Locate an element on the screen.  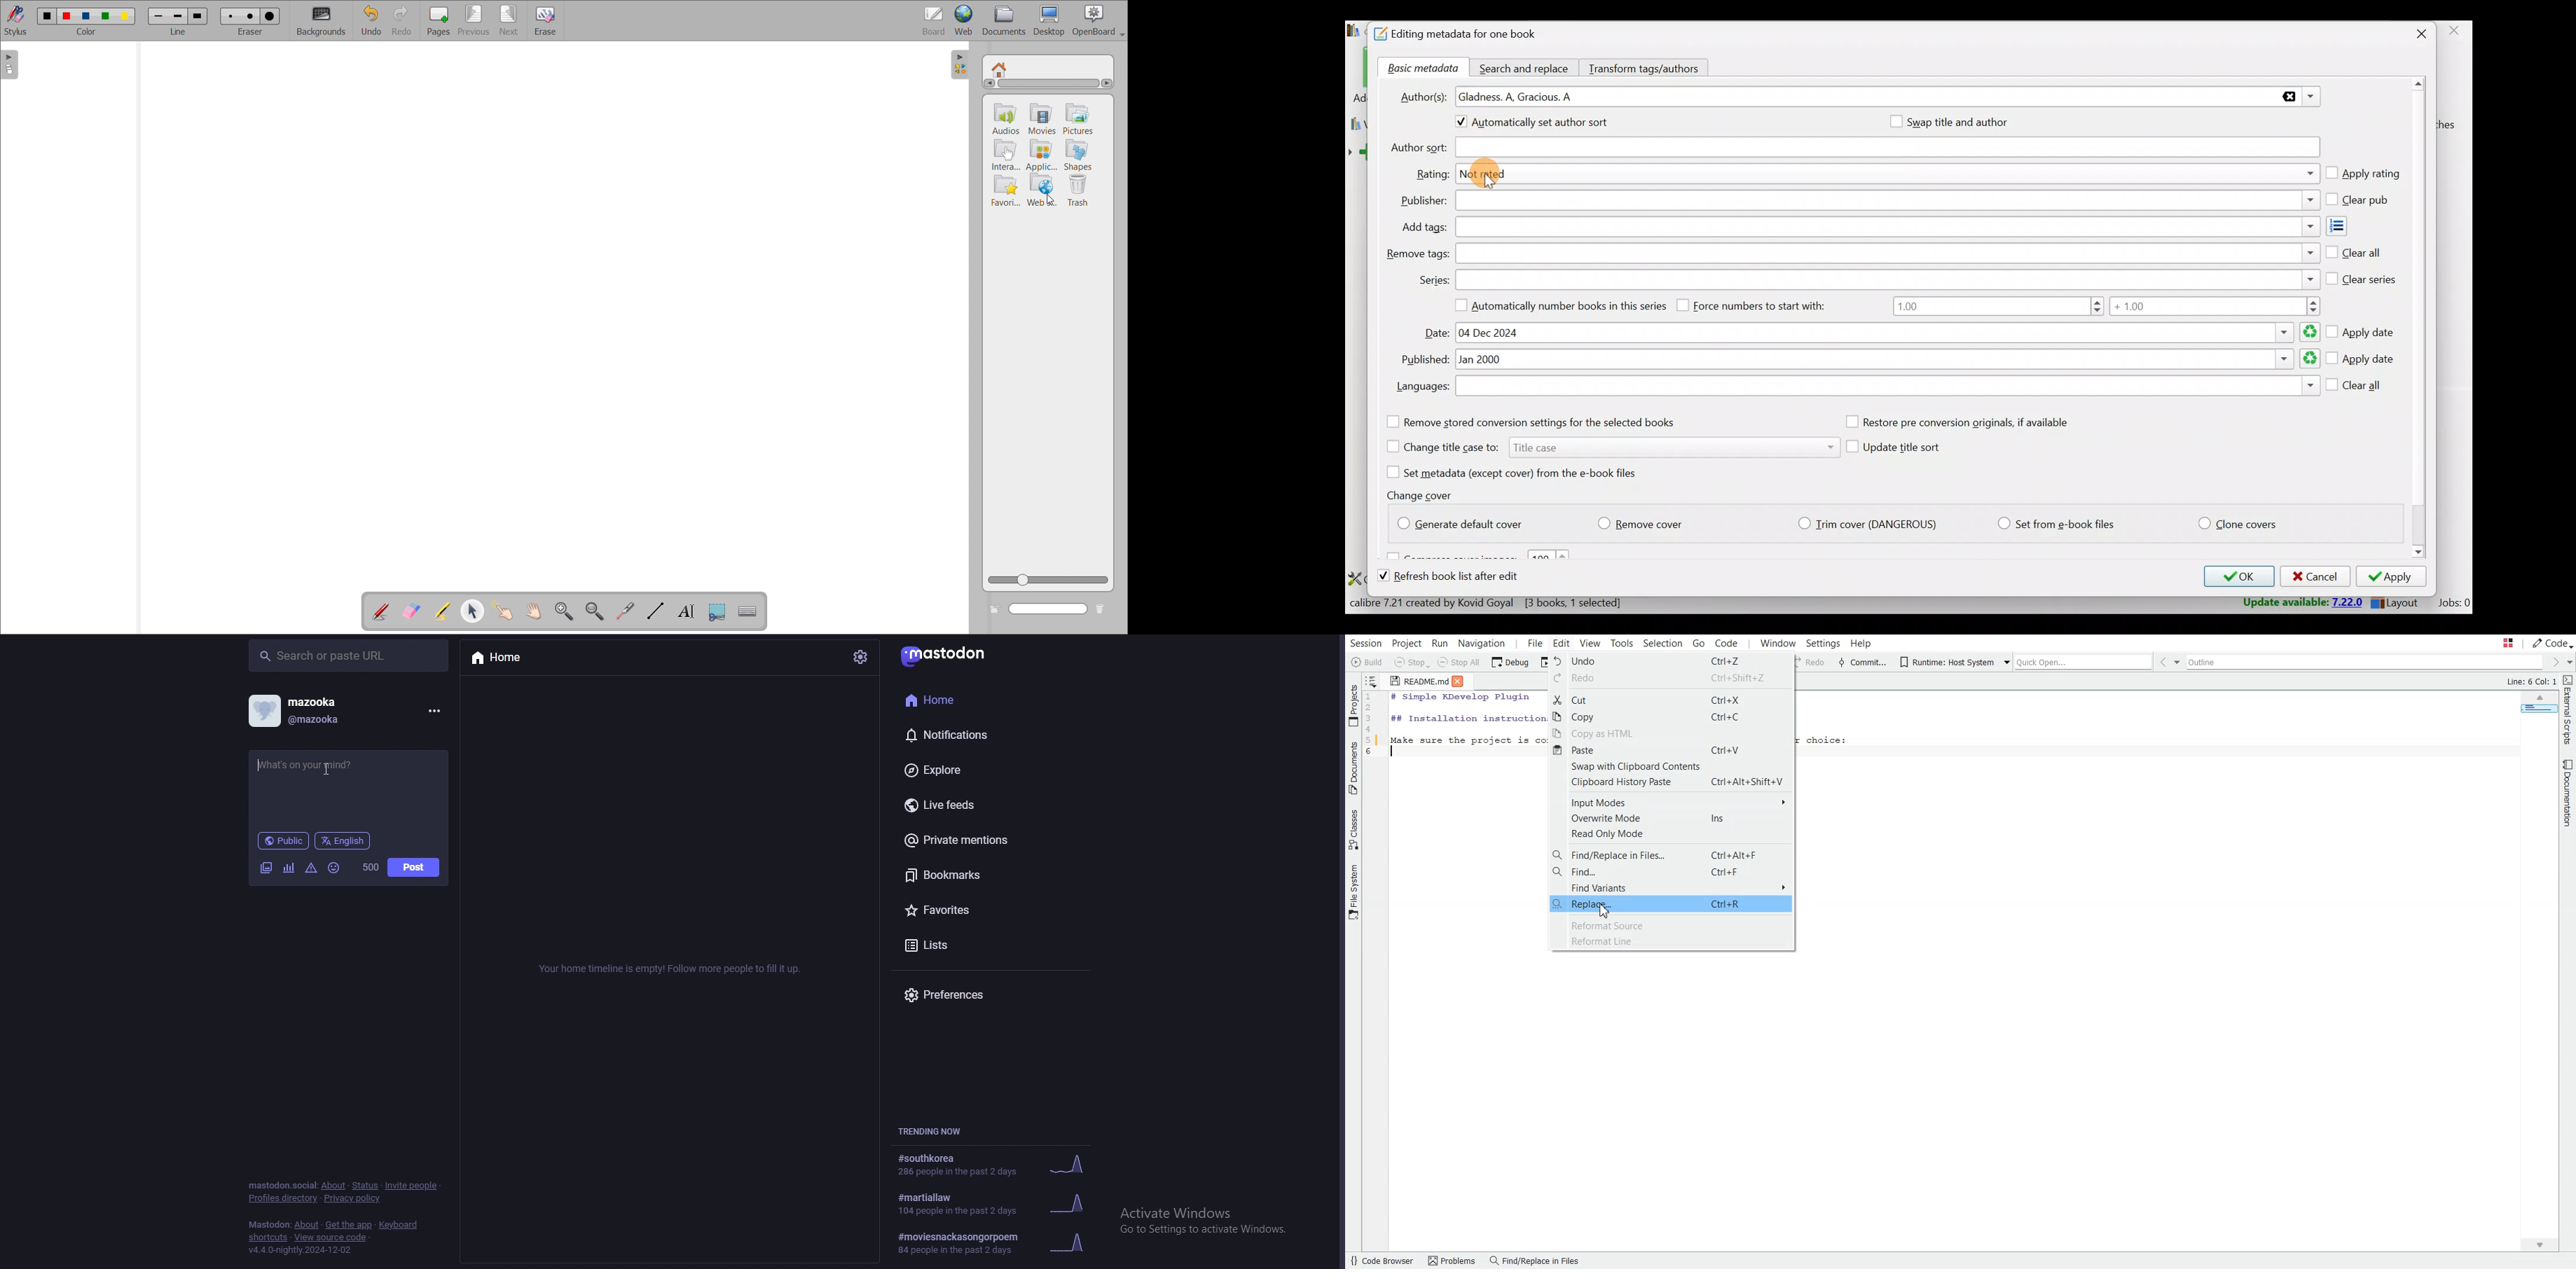
version is located at coordinates (300, 1250).